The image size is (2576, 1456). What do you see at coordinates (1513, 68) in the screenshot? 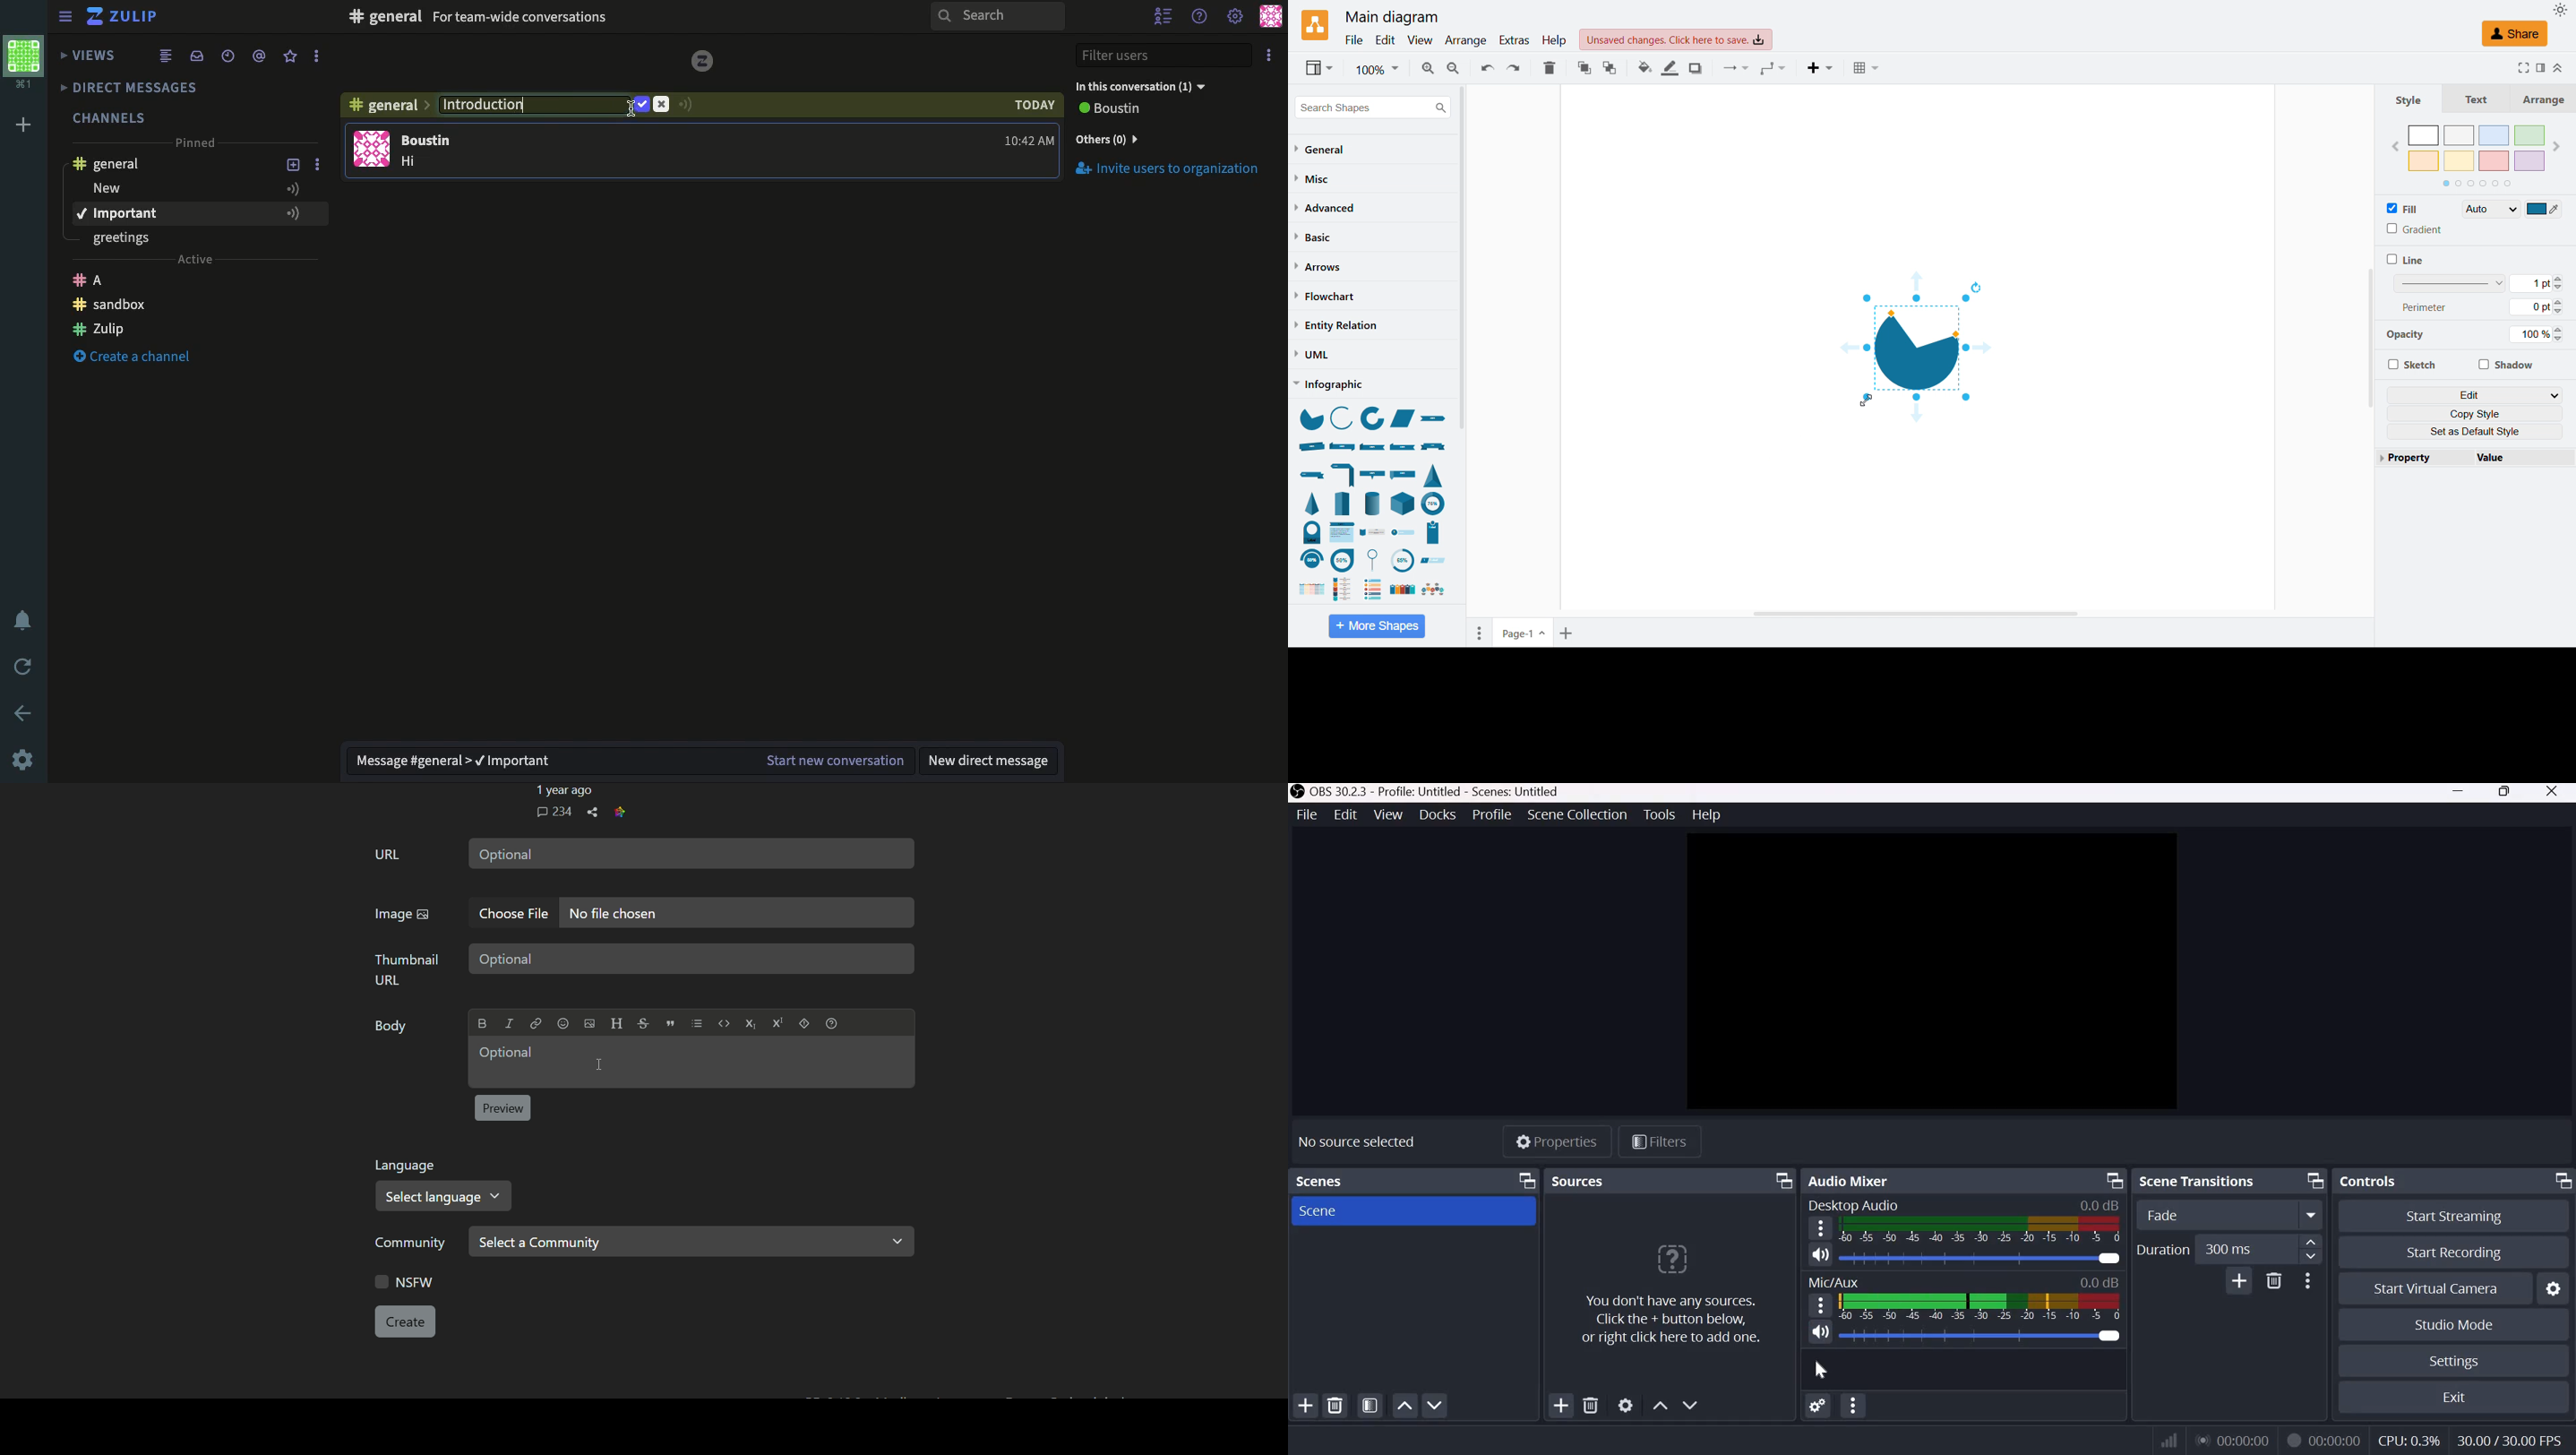
I see `Redo ` at bounding box center [1513, 68].